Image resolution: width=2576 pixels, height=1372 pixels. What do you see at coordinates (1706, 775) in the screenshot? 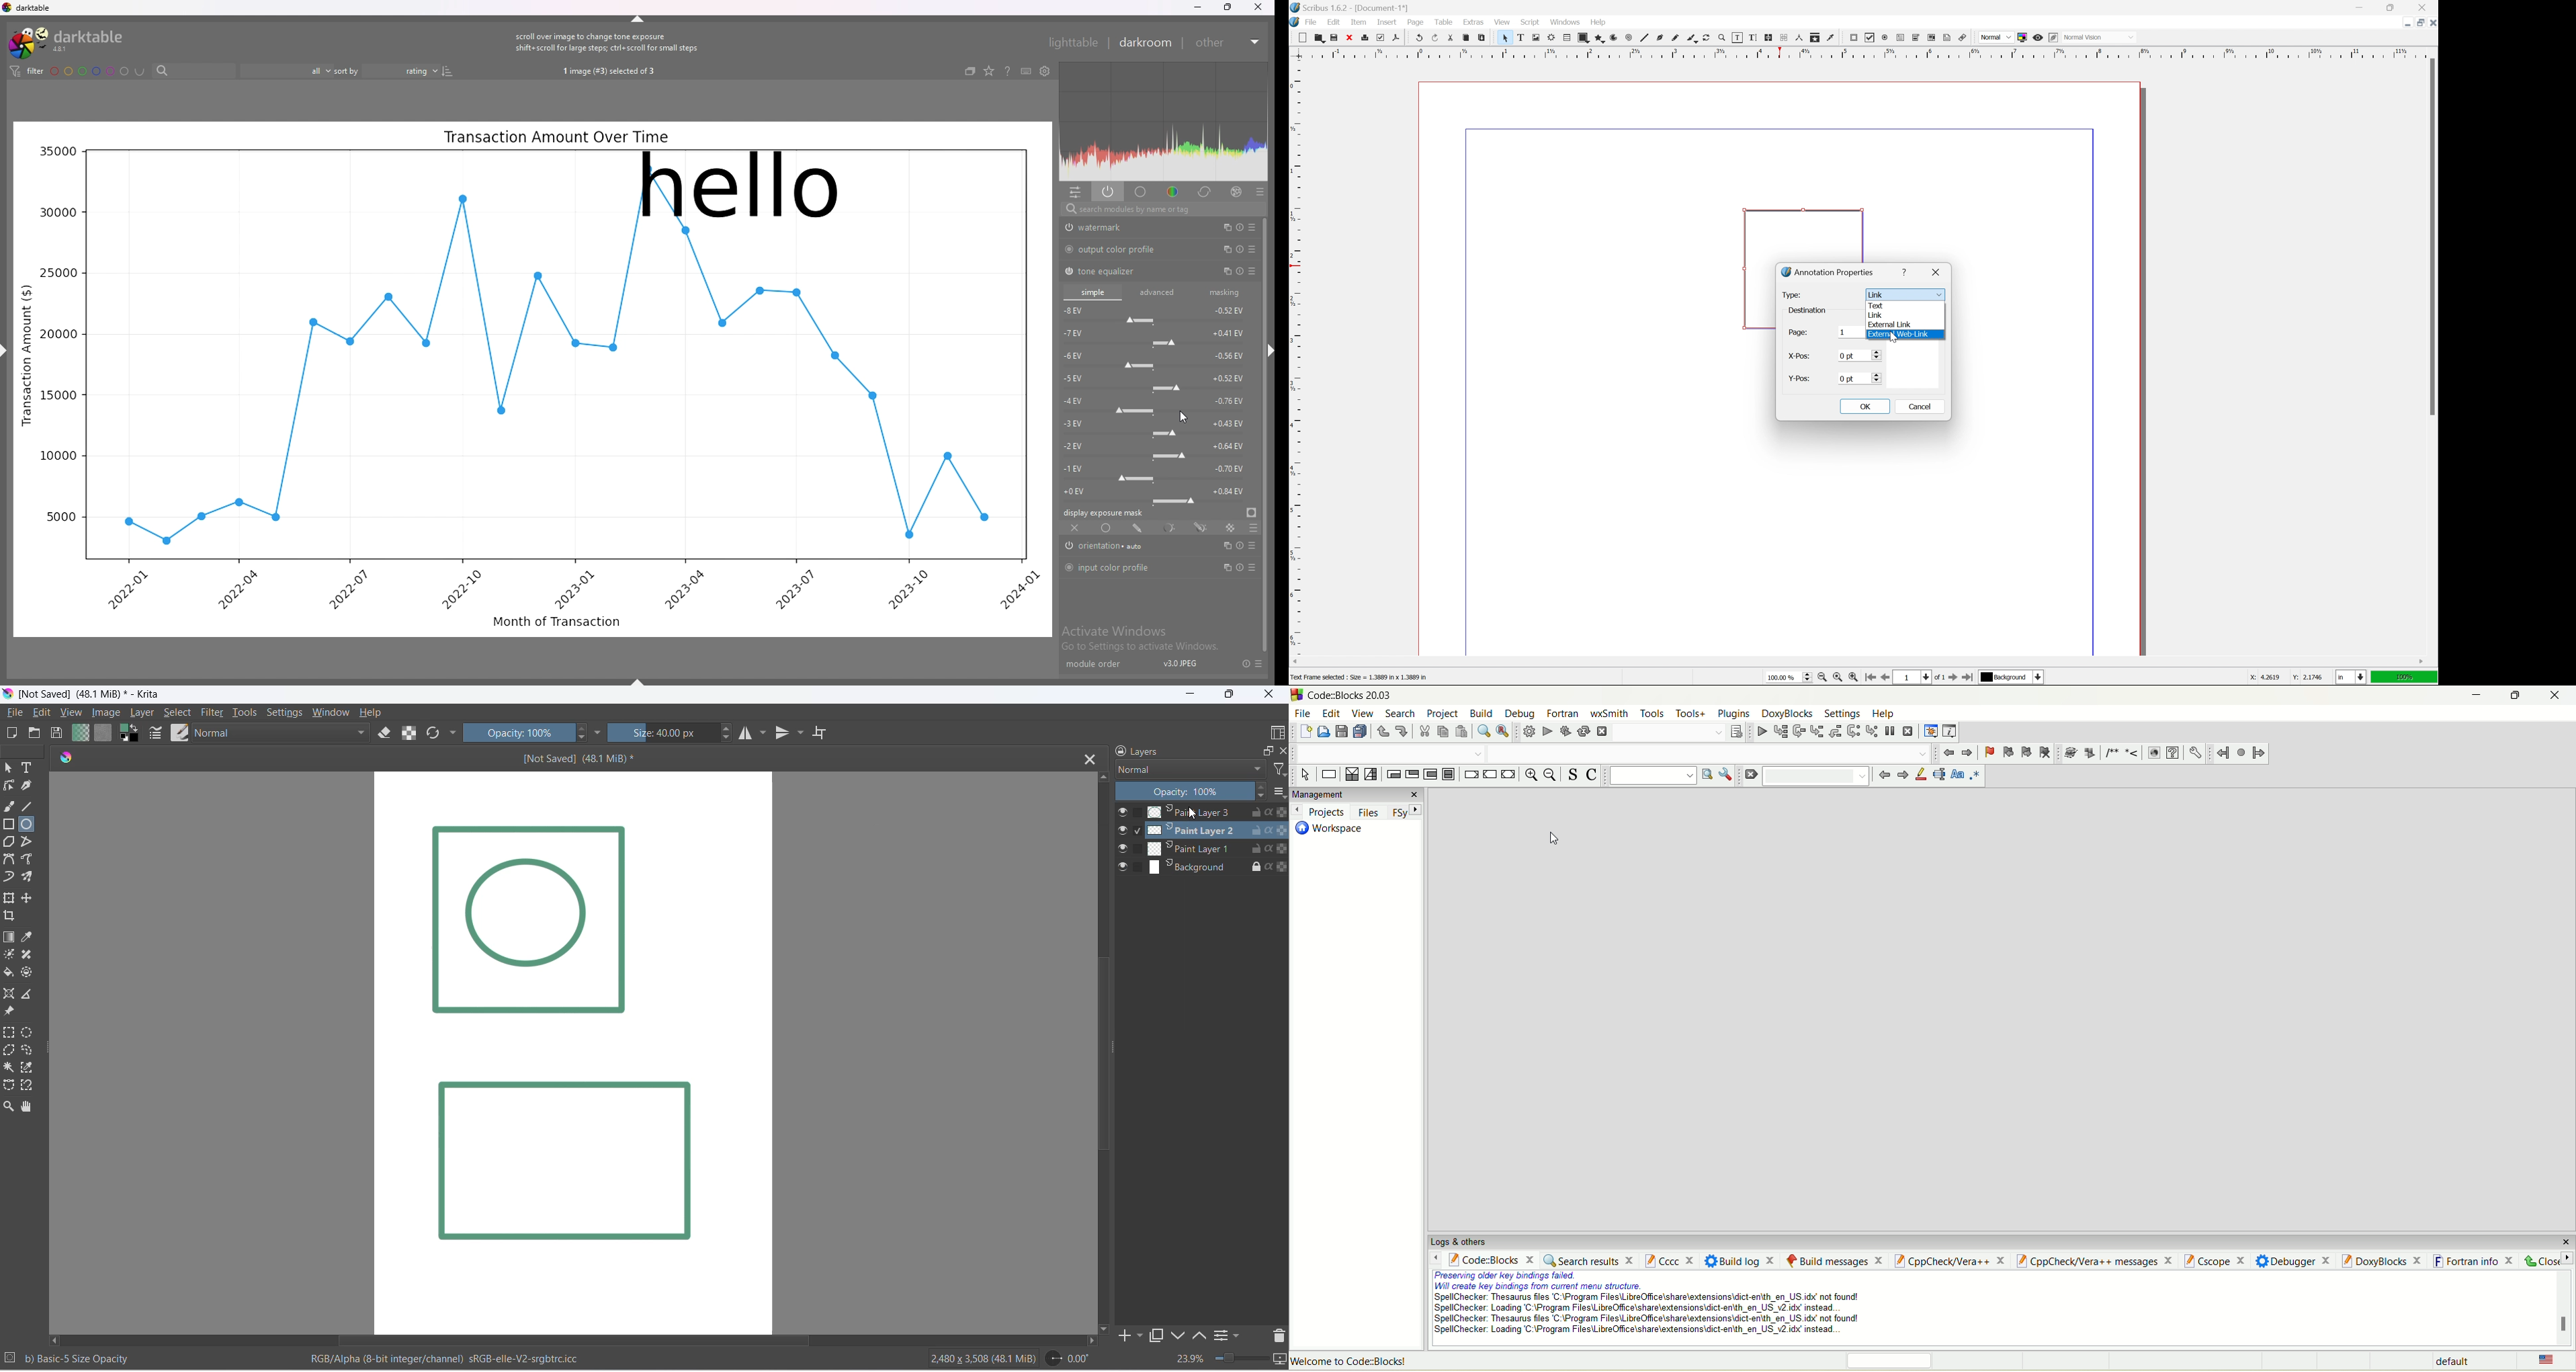
I see `run search` at bounding box center [1706, 775].